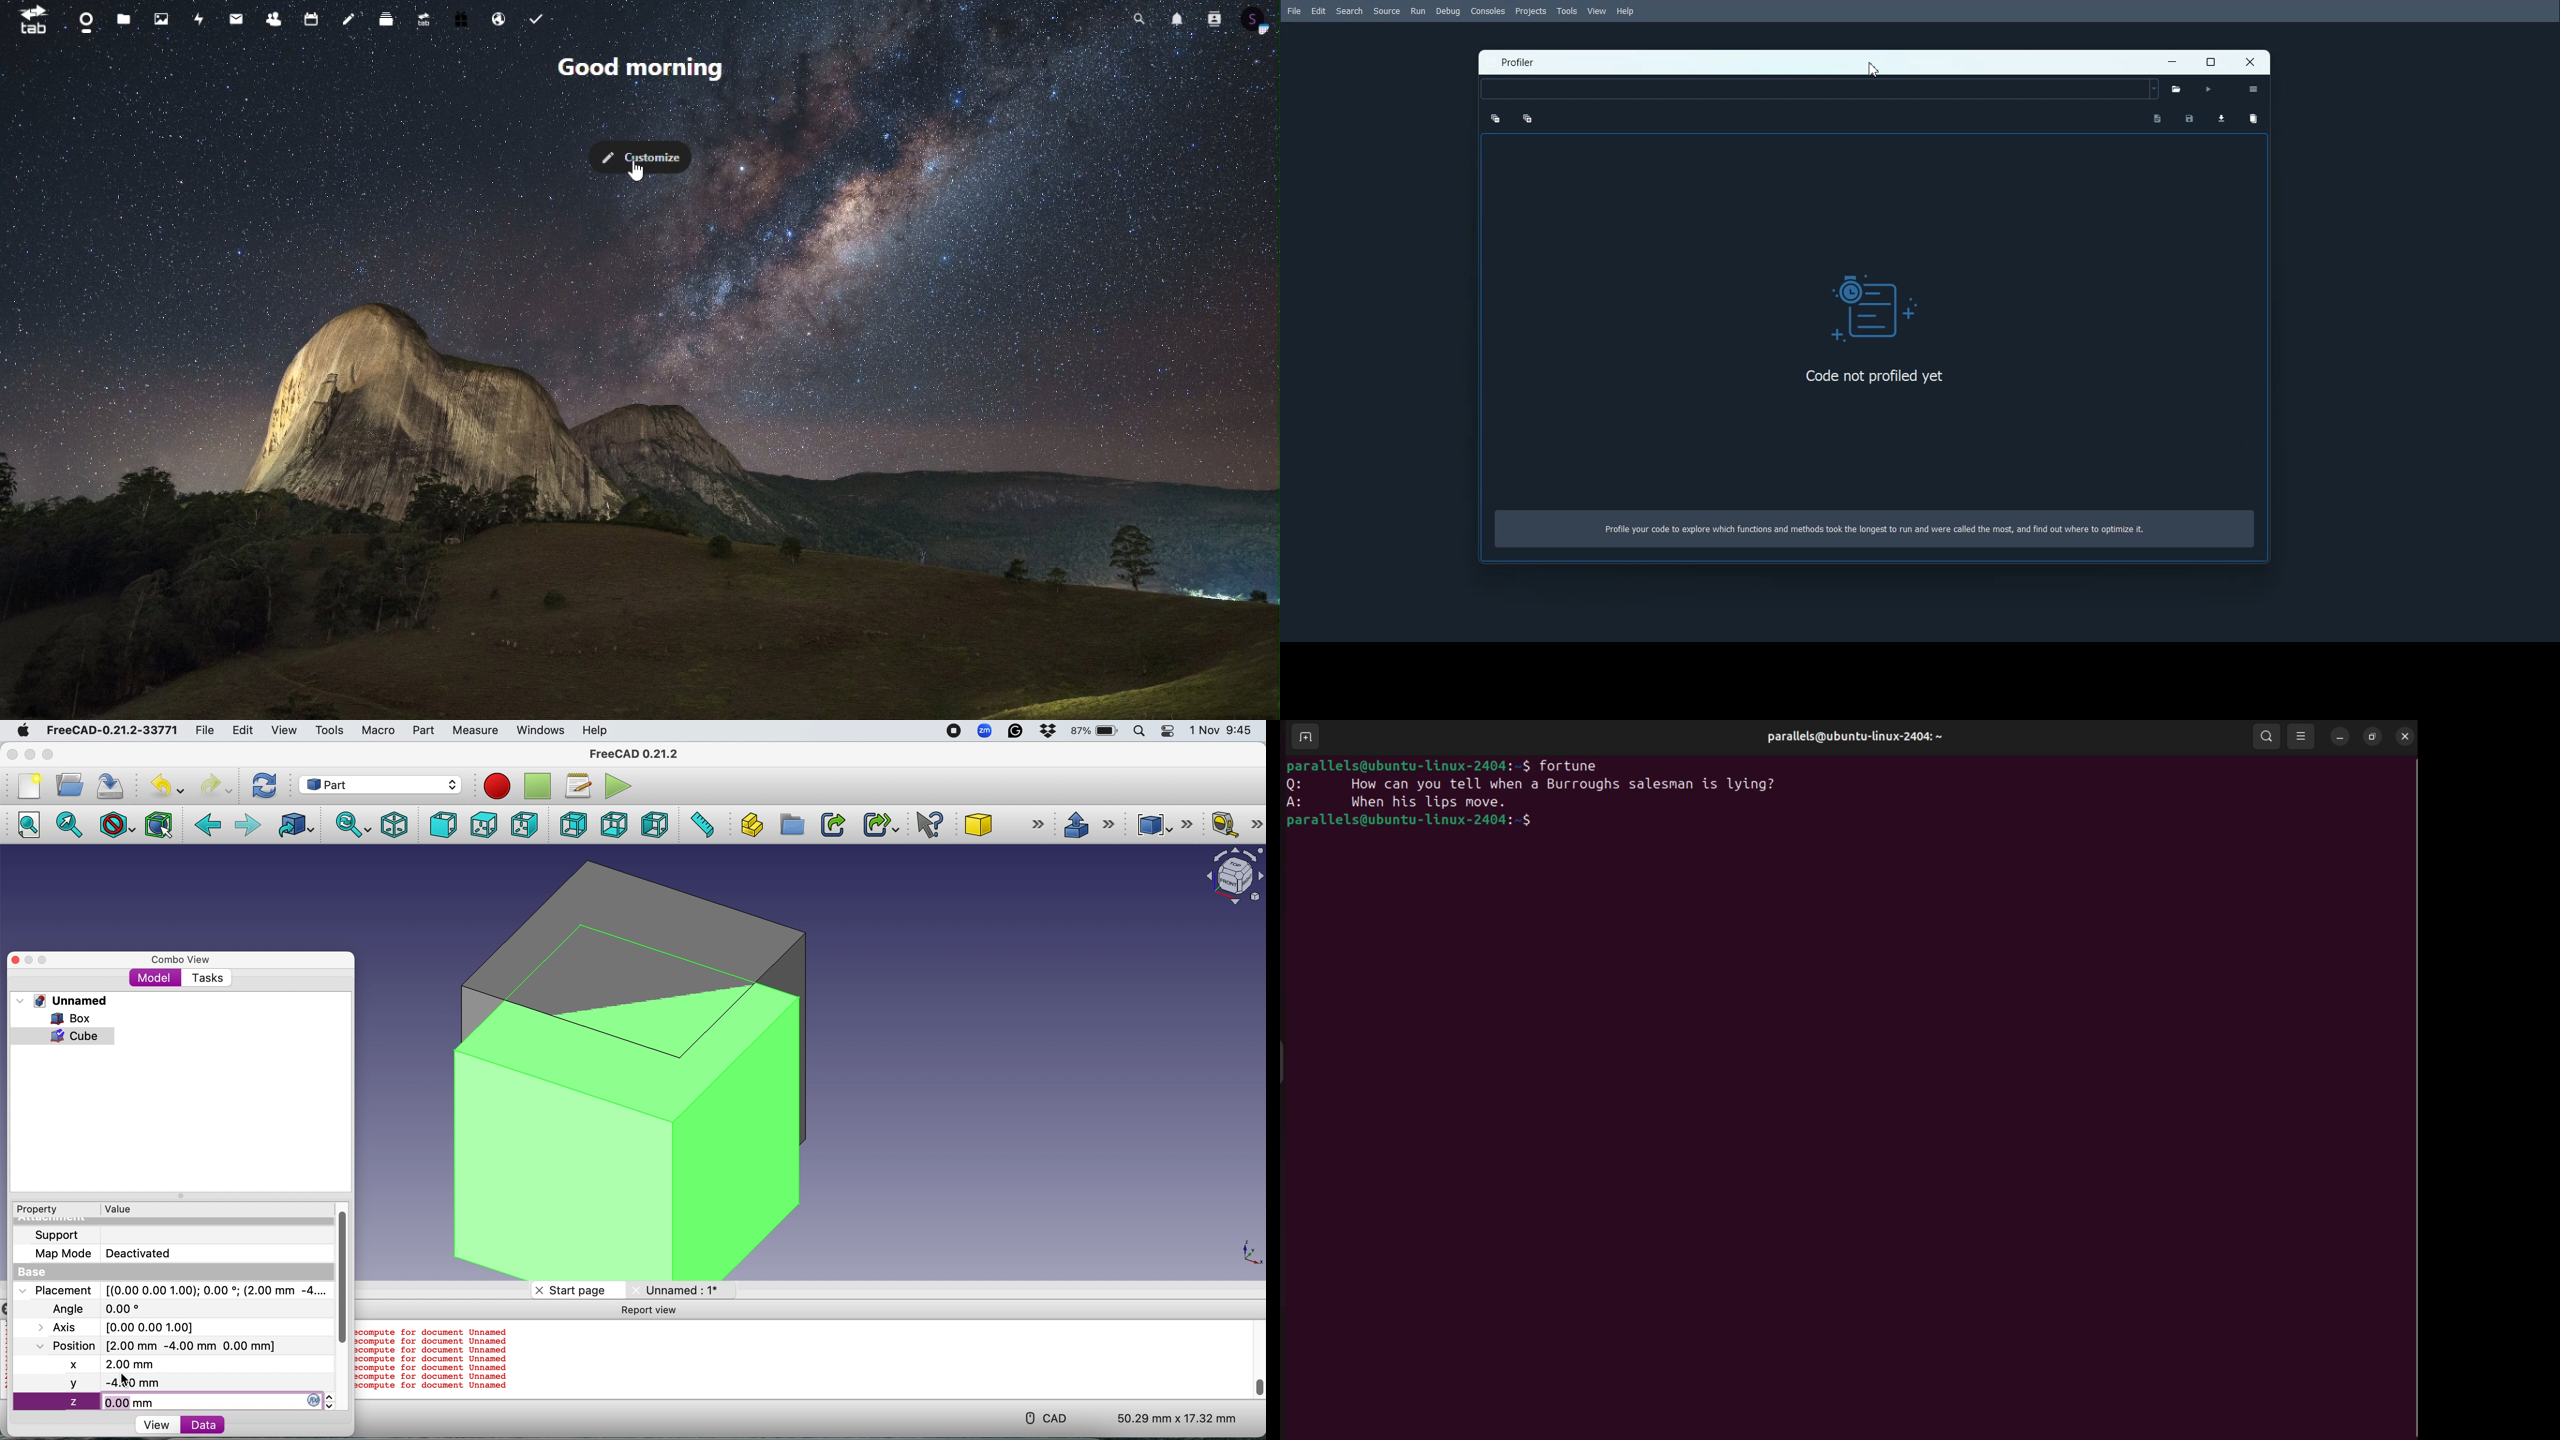 The height and width of the screenshot is (1456, 2576). I want to click on dashboard, so click(85, 22).